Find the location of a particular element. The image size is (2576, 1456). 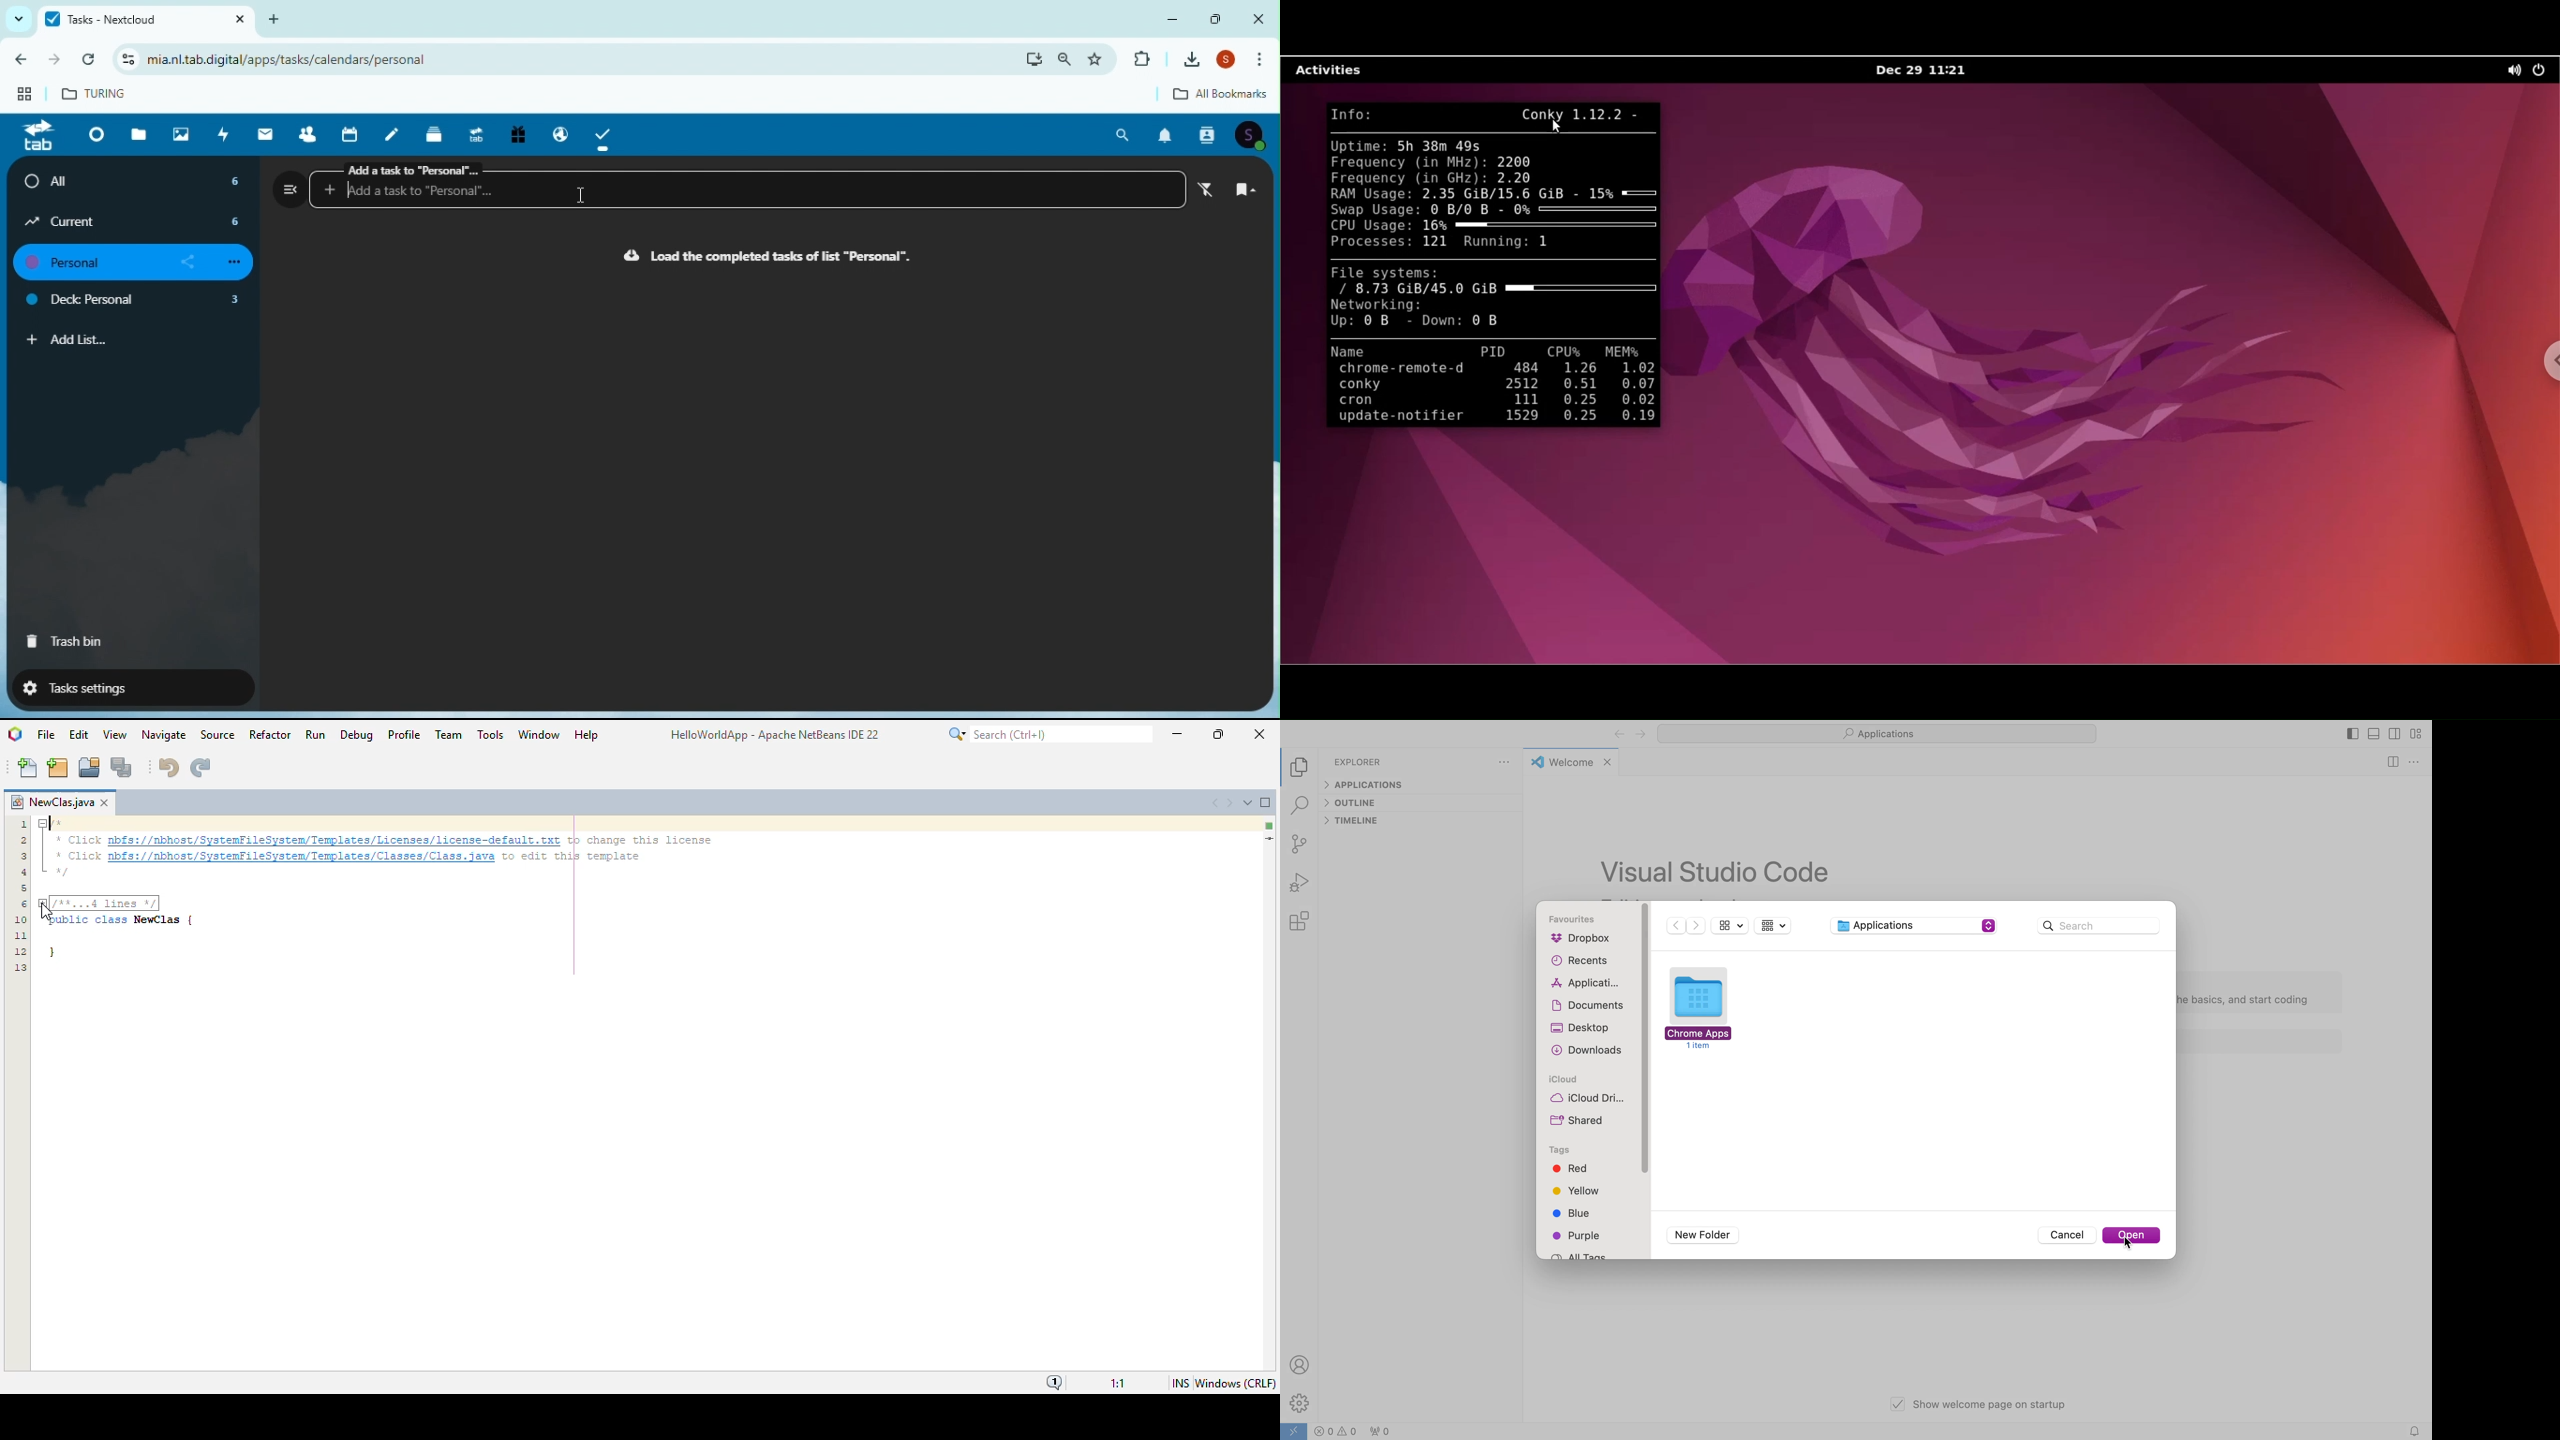

tasks - next cloud is located at coordinates (143, 19).